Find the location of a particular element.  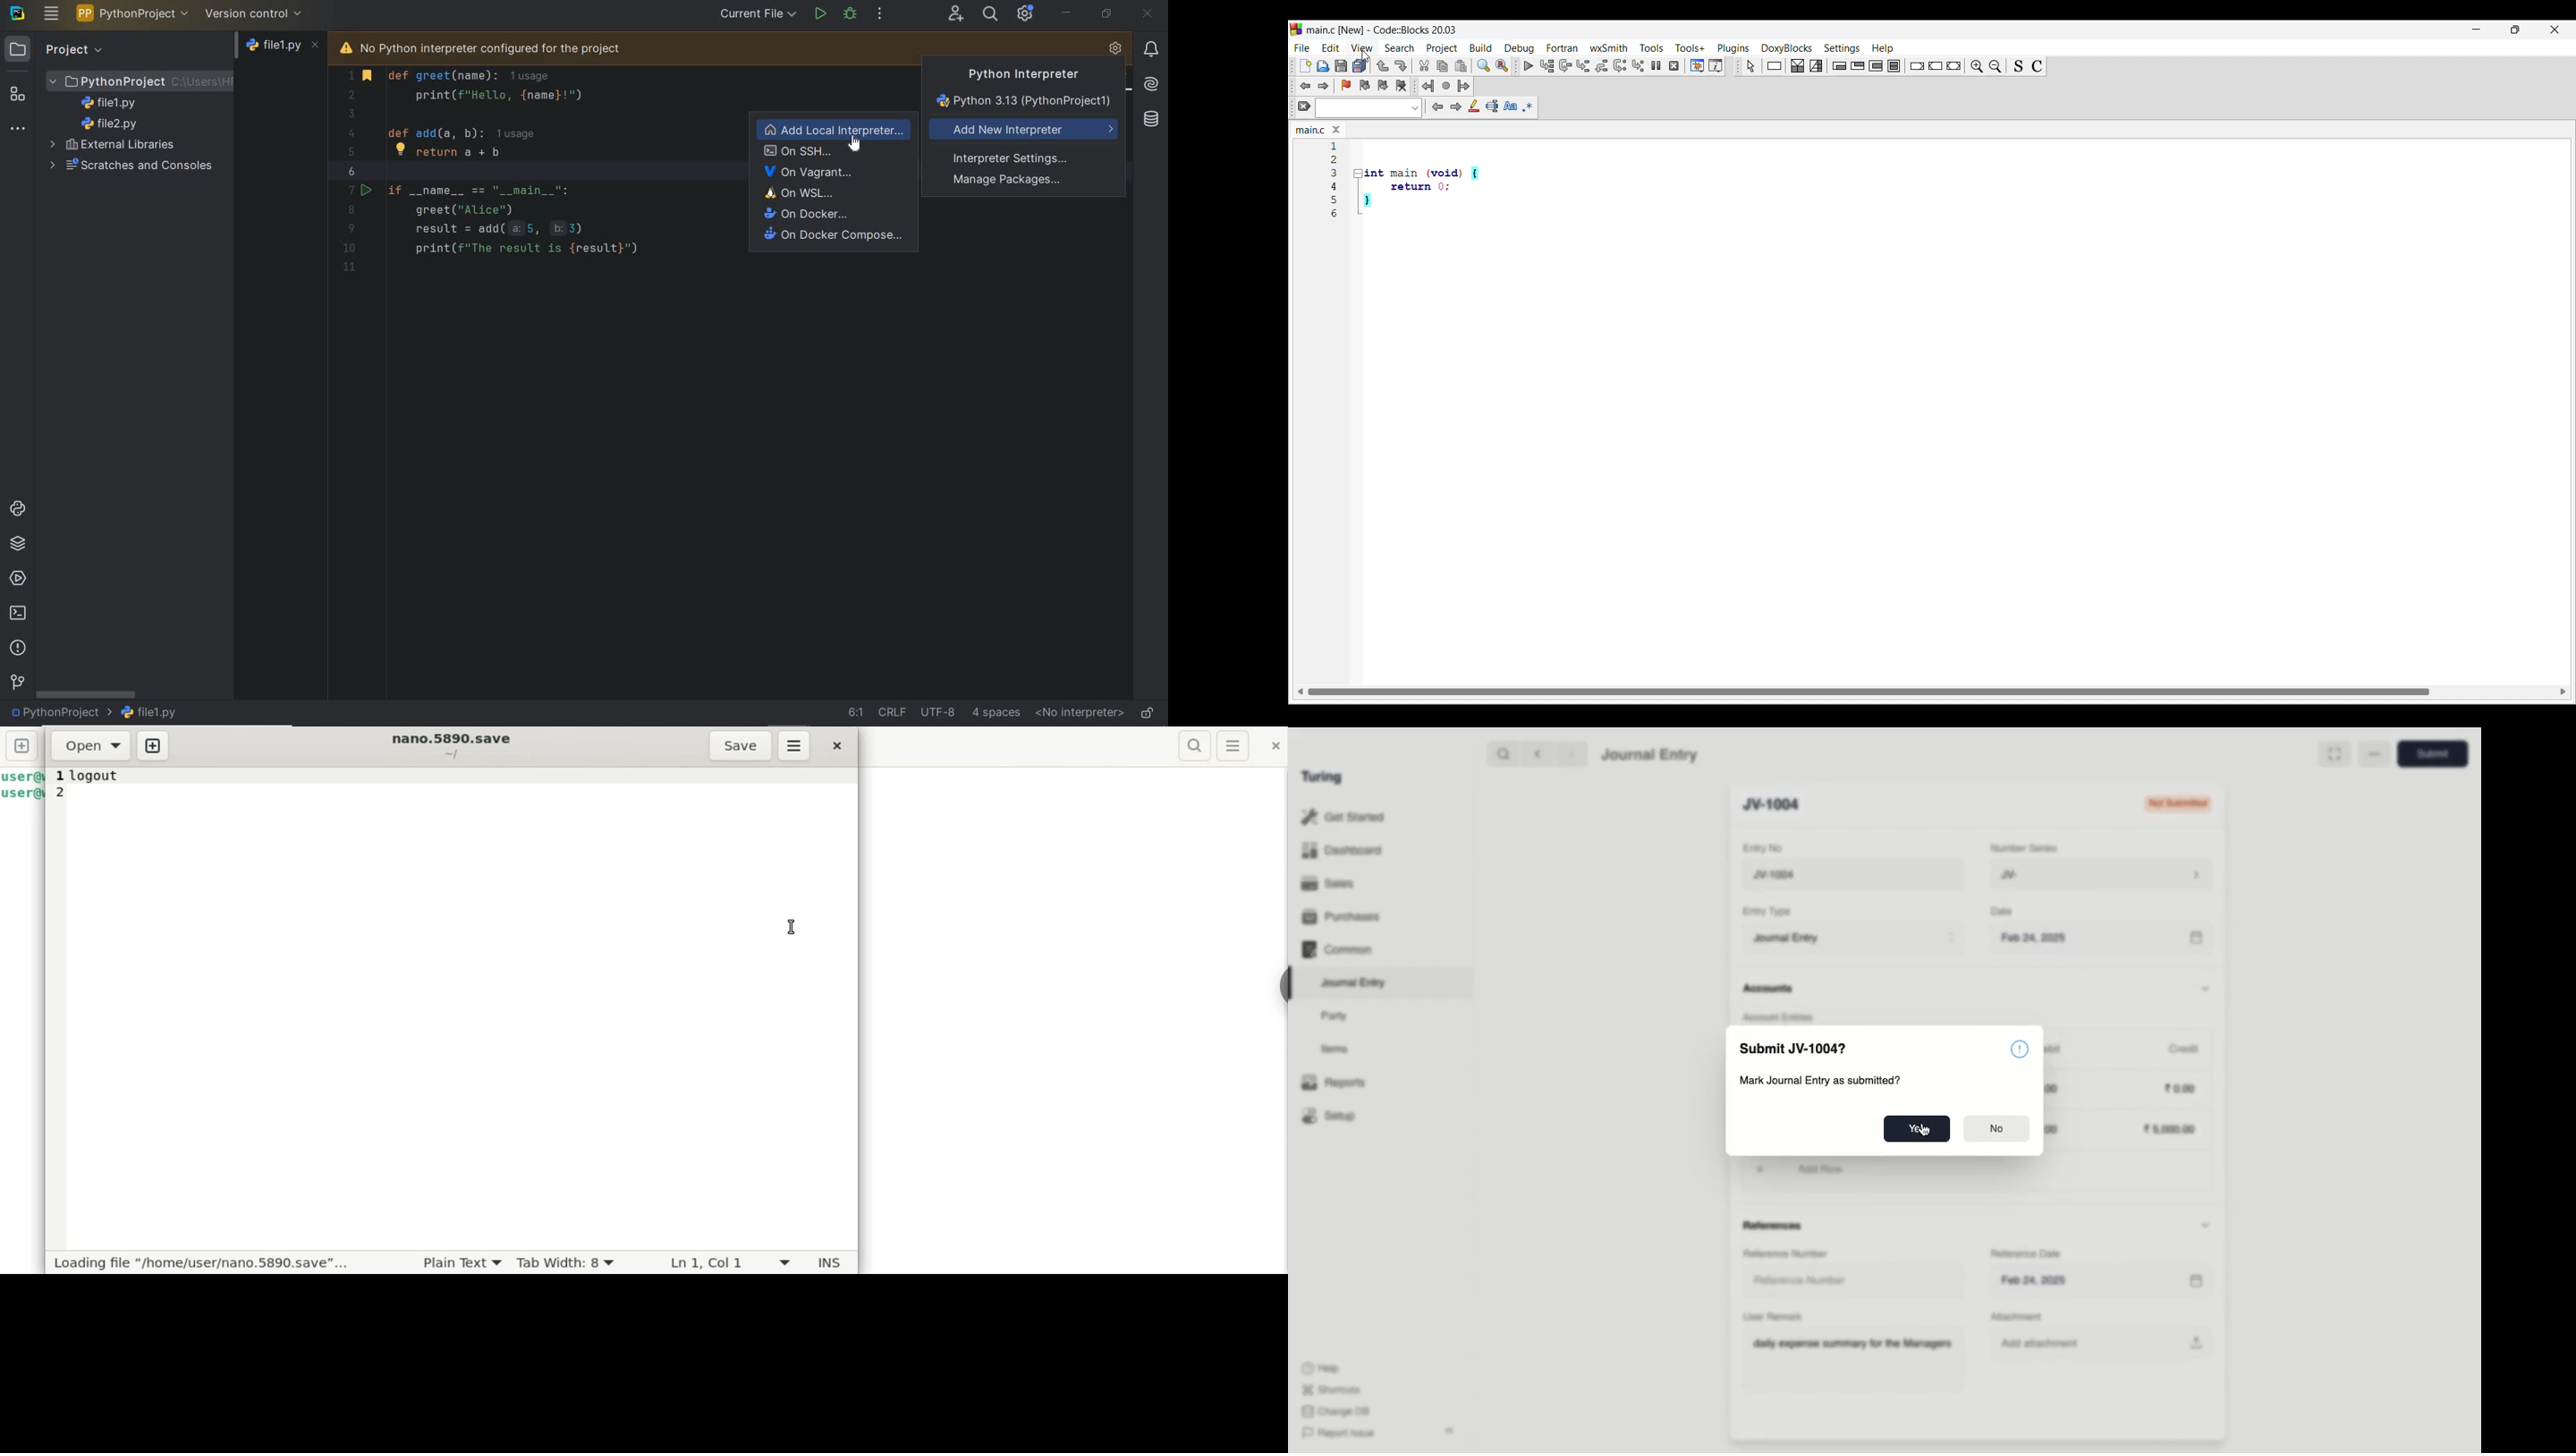

Edit menu is located at coordinates (1331, 48).